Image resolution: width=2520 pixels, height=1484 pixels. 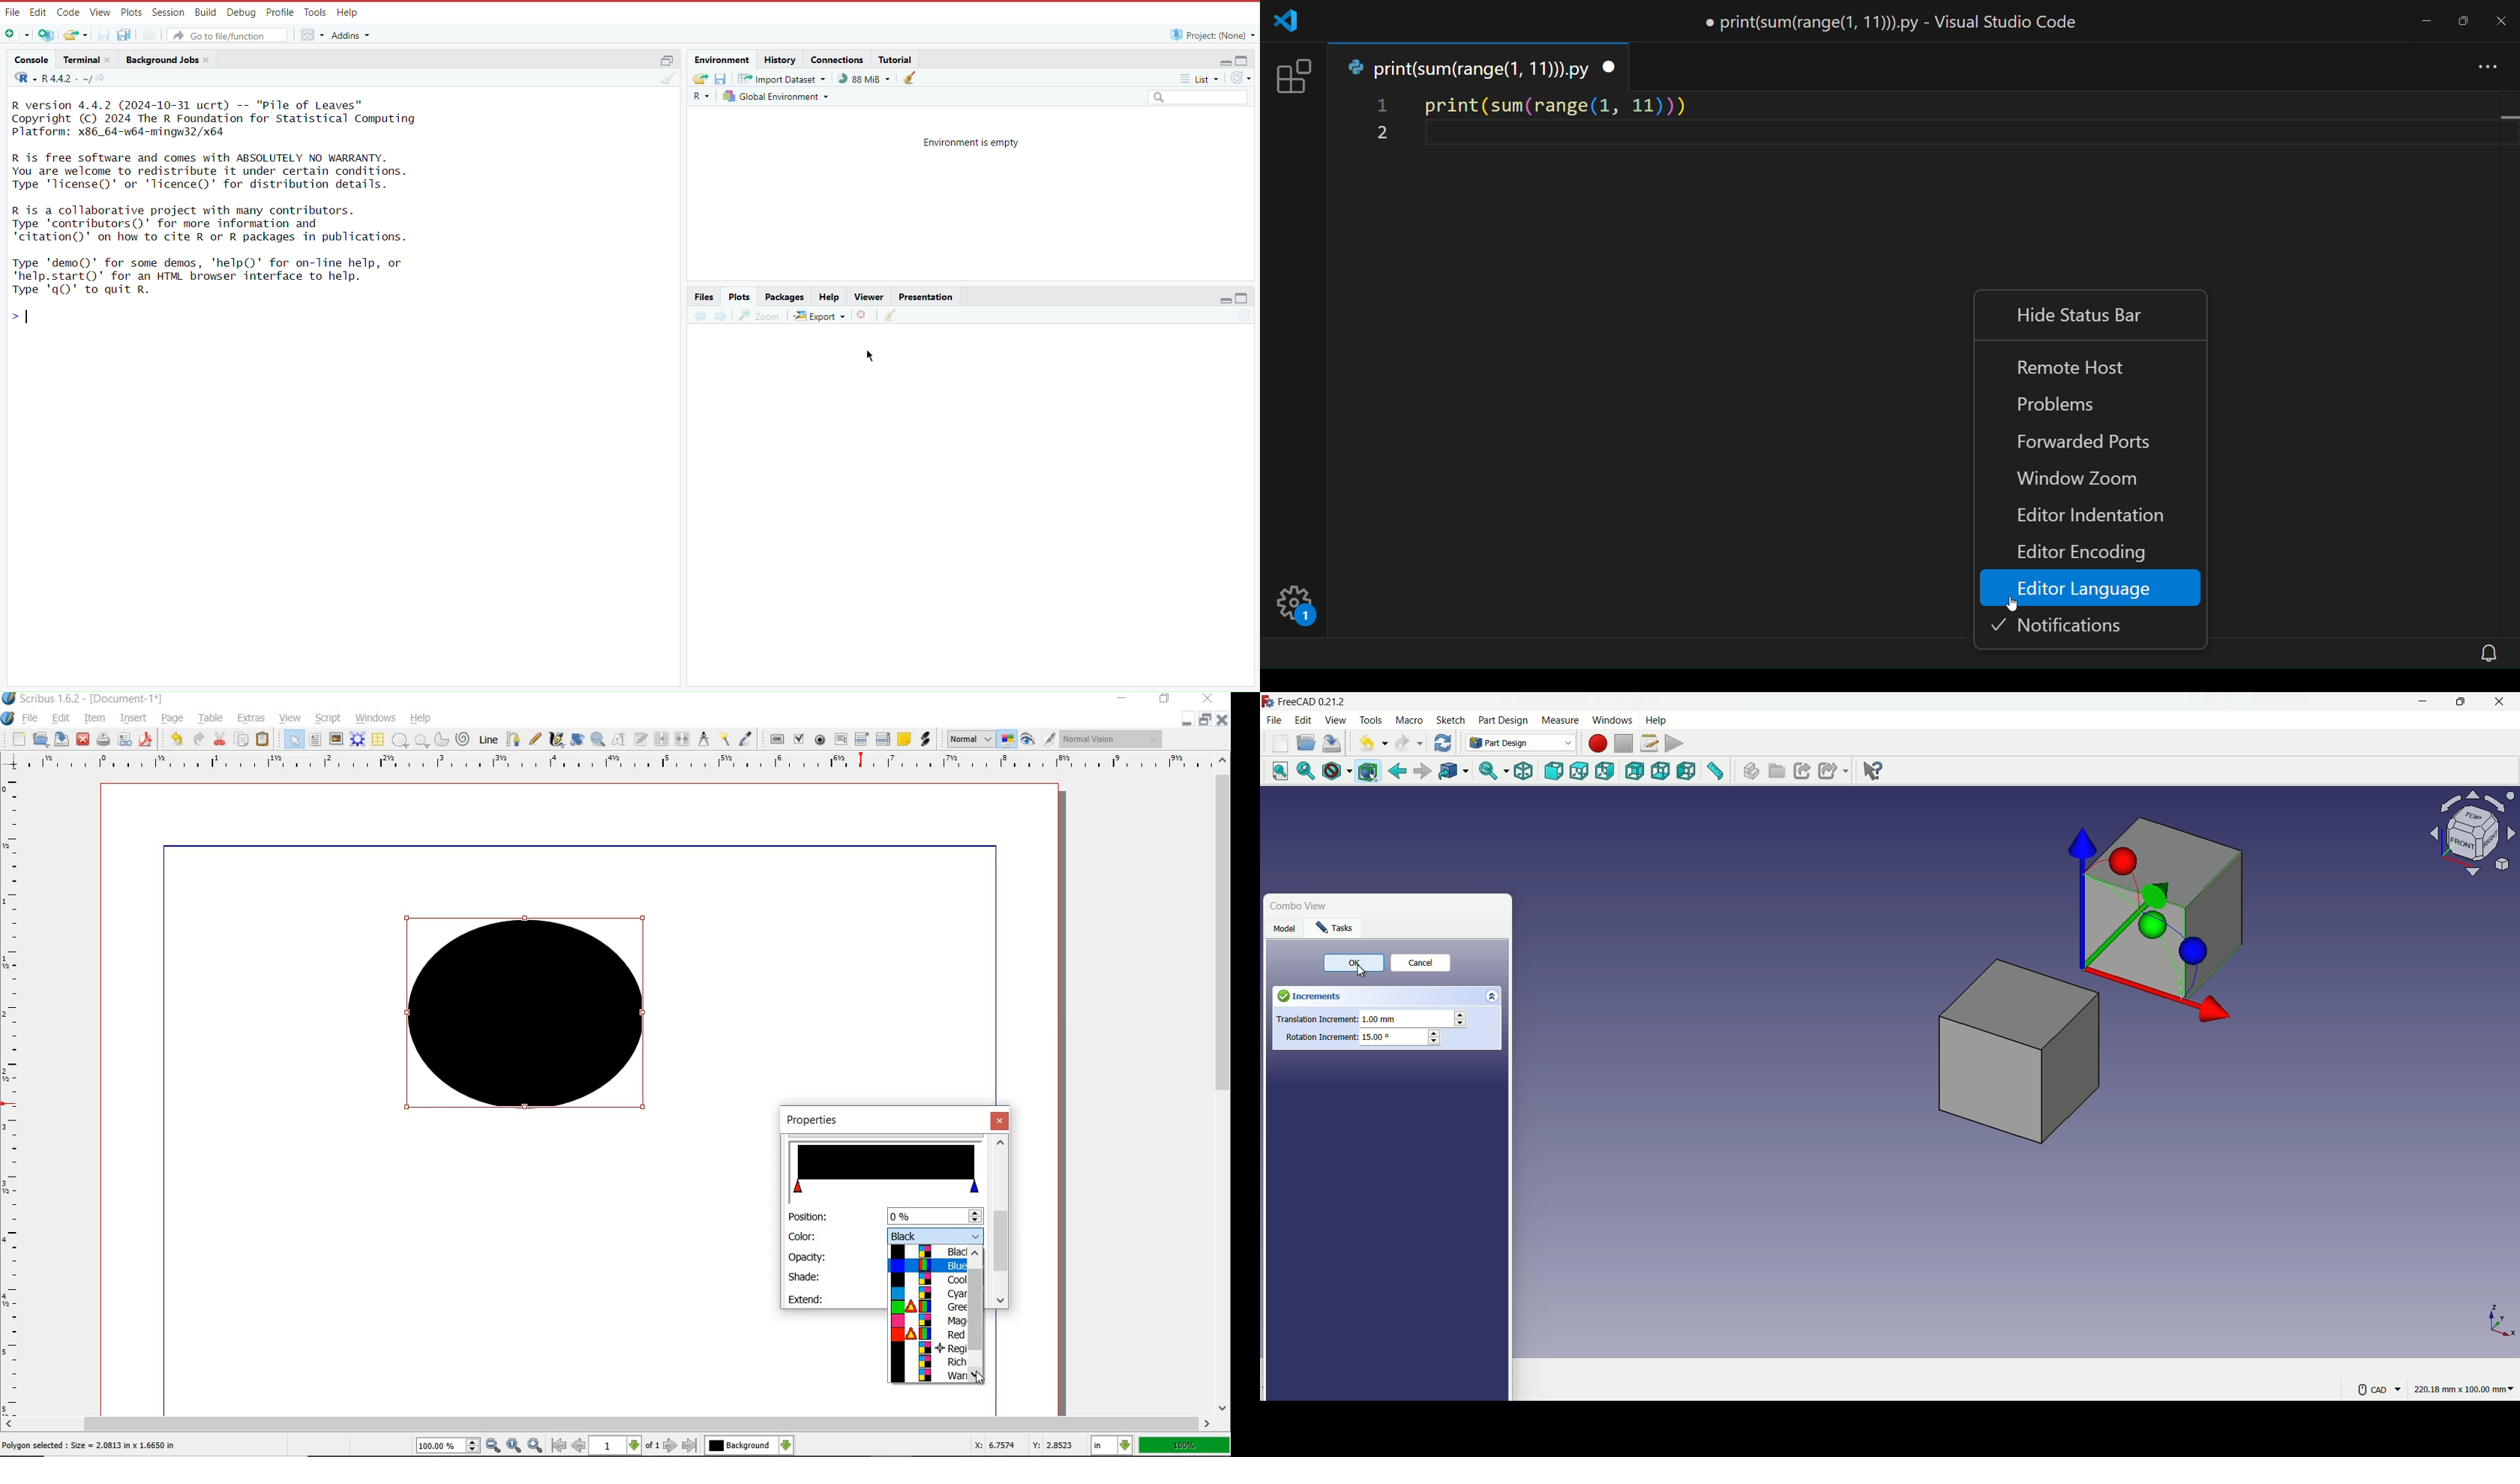 What do you see at coordinates (1675, 742) in the screenshot?
I see `execute macros` at bounding box center [1675, 742].